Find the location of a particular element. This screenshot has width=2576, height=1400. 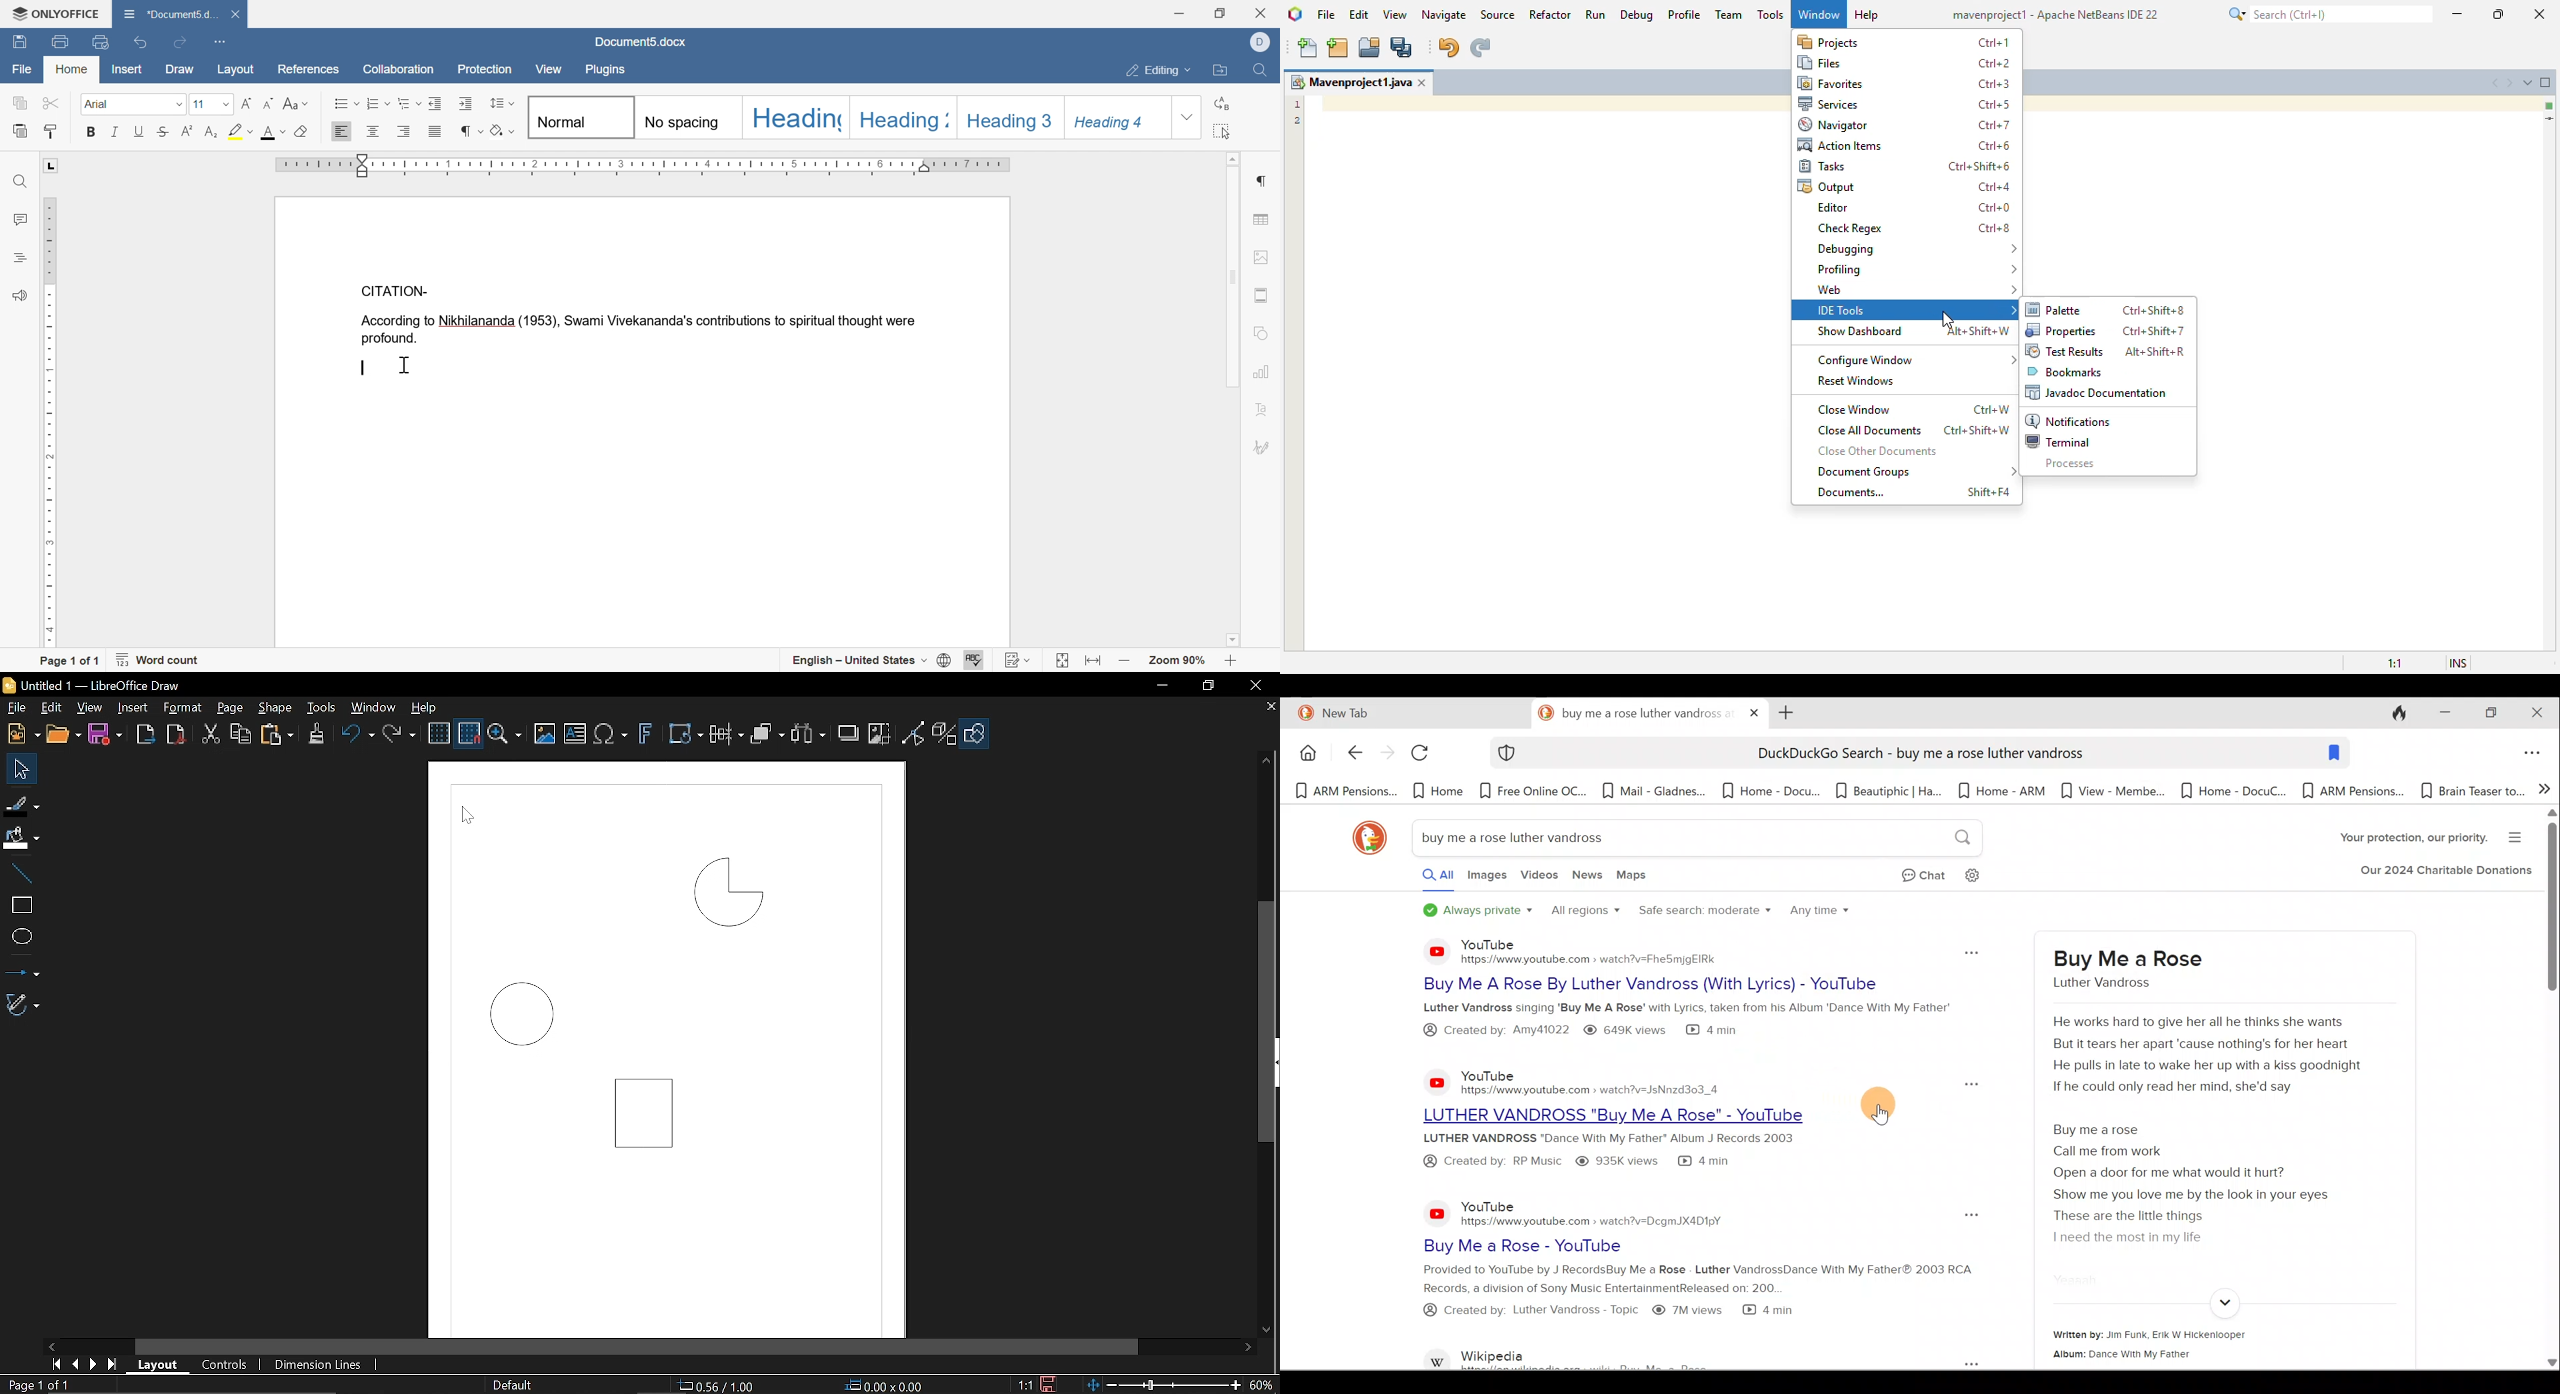

Toggle extrusion is located at coordinates (945, 734).